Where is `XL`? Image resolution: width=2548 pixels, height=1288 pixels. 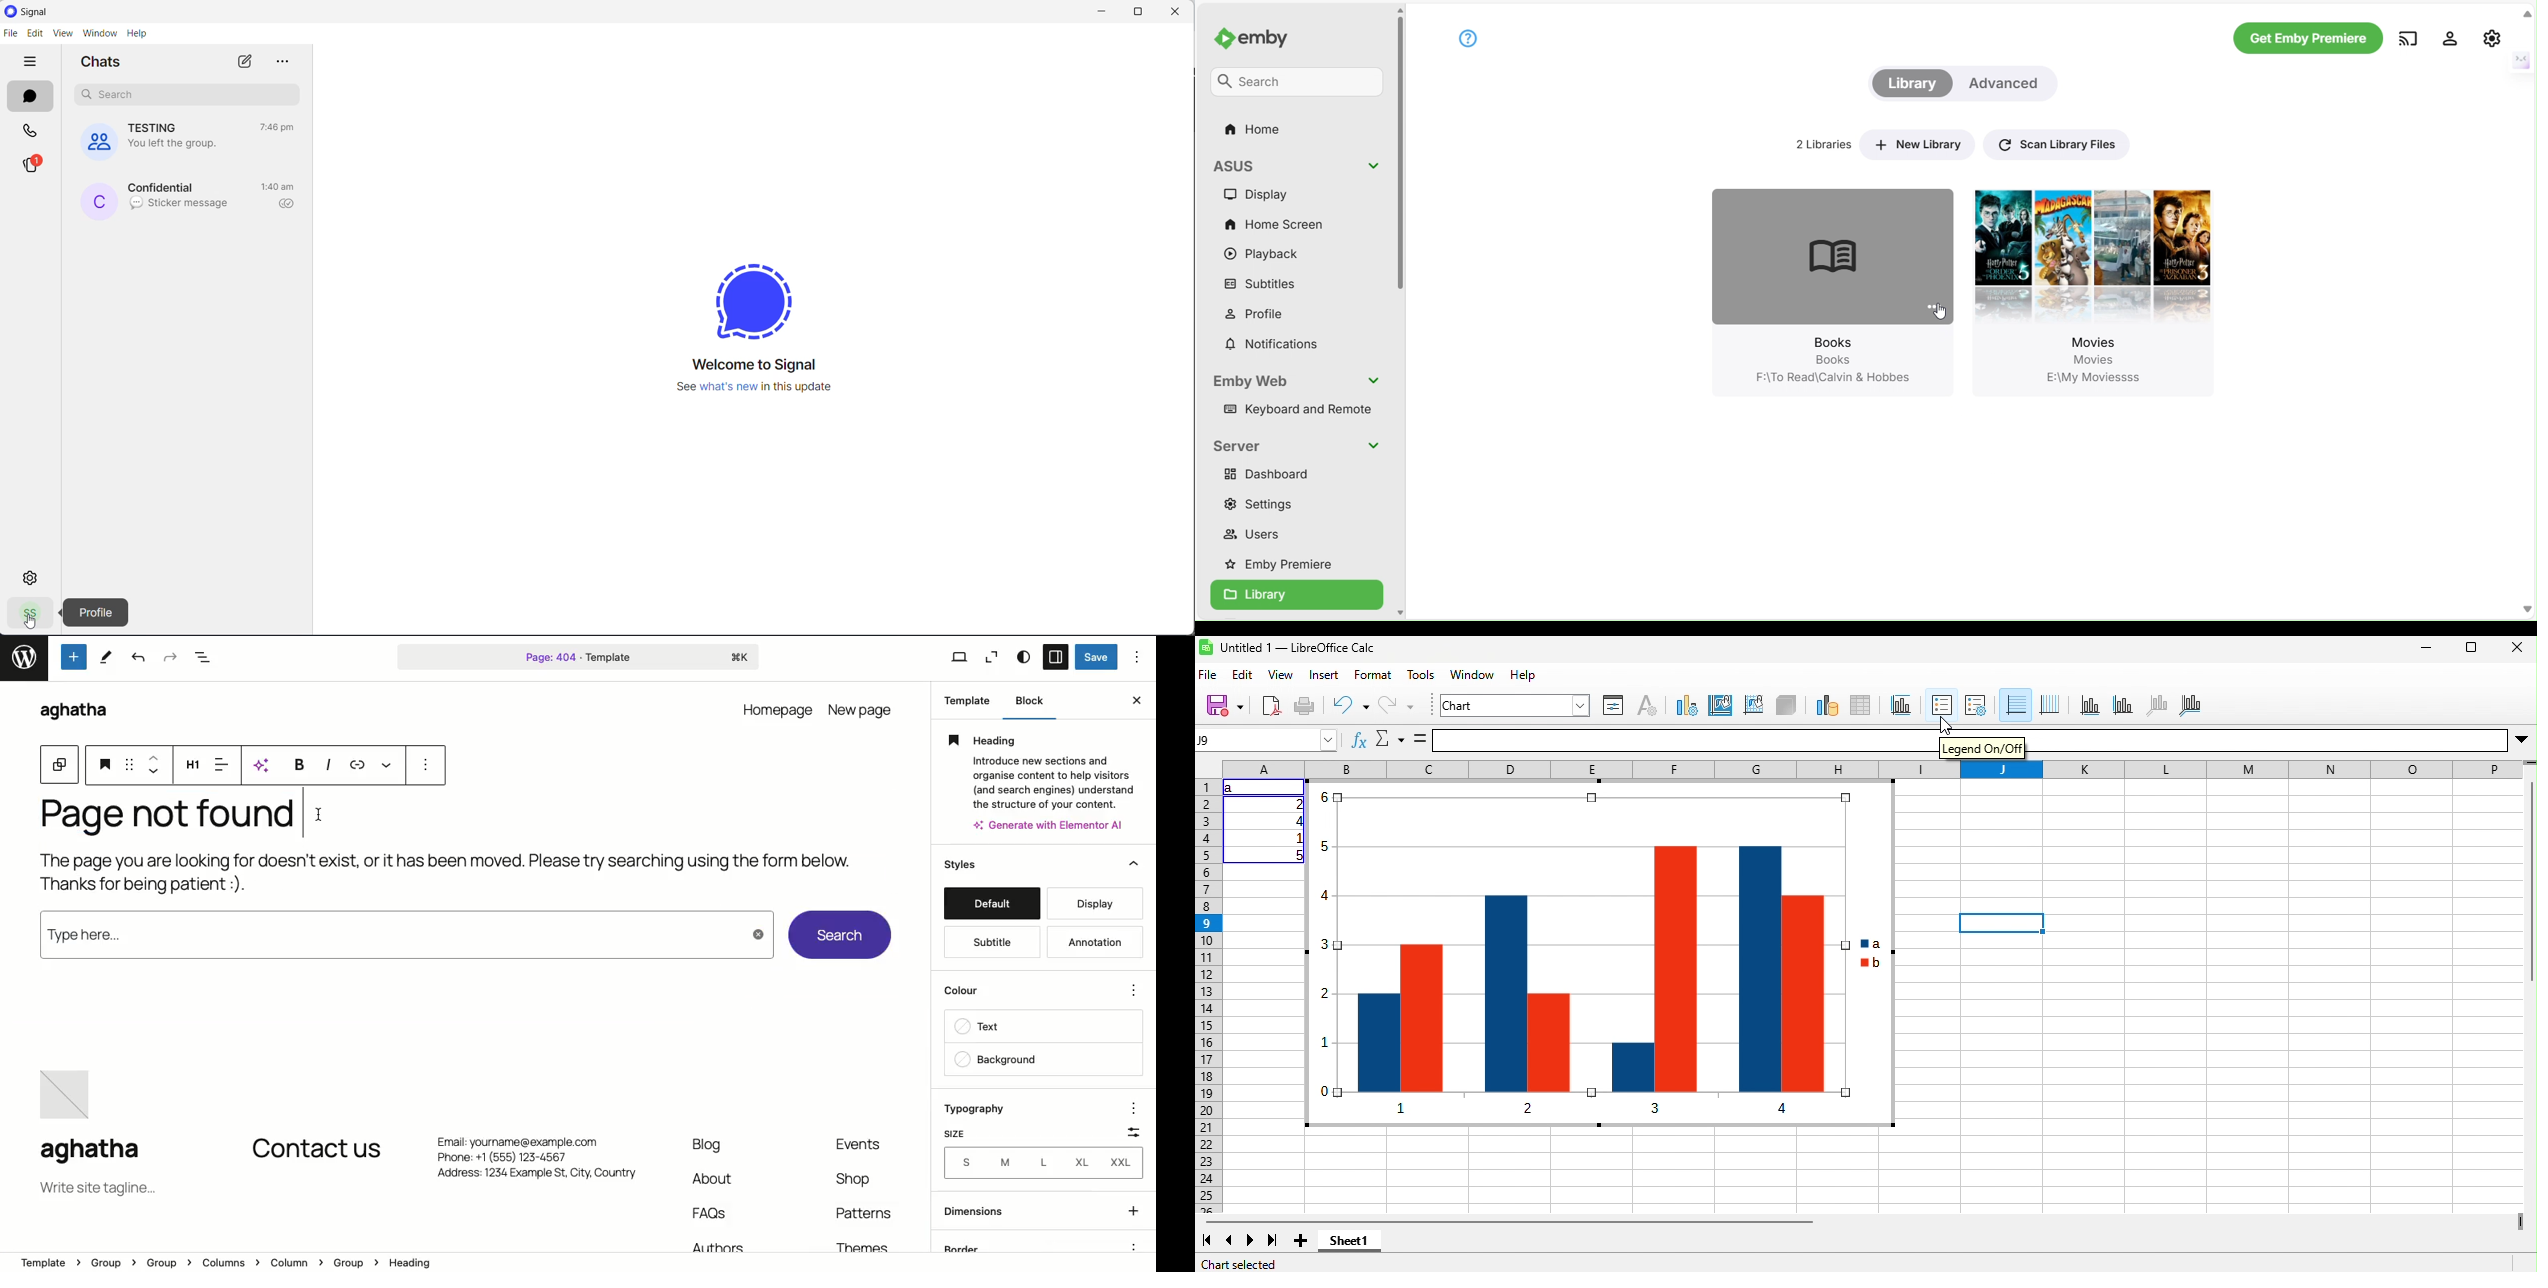
XL is located at coordinates (1084, 1164).